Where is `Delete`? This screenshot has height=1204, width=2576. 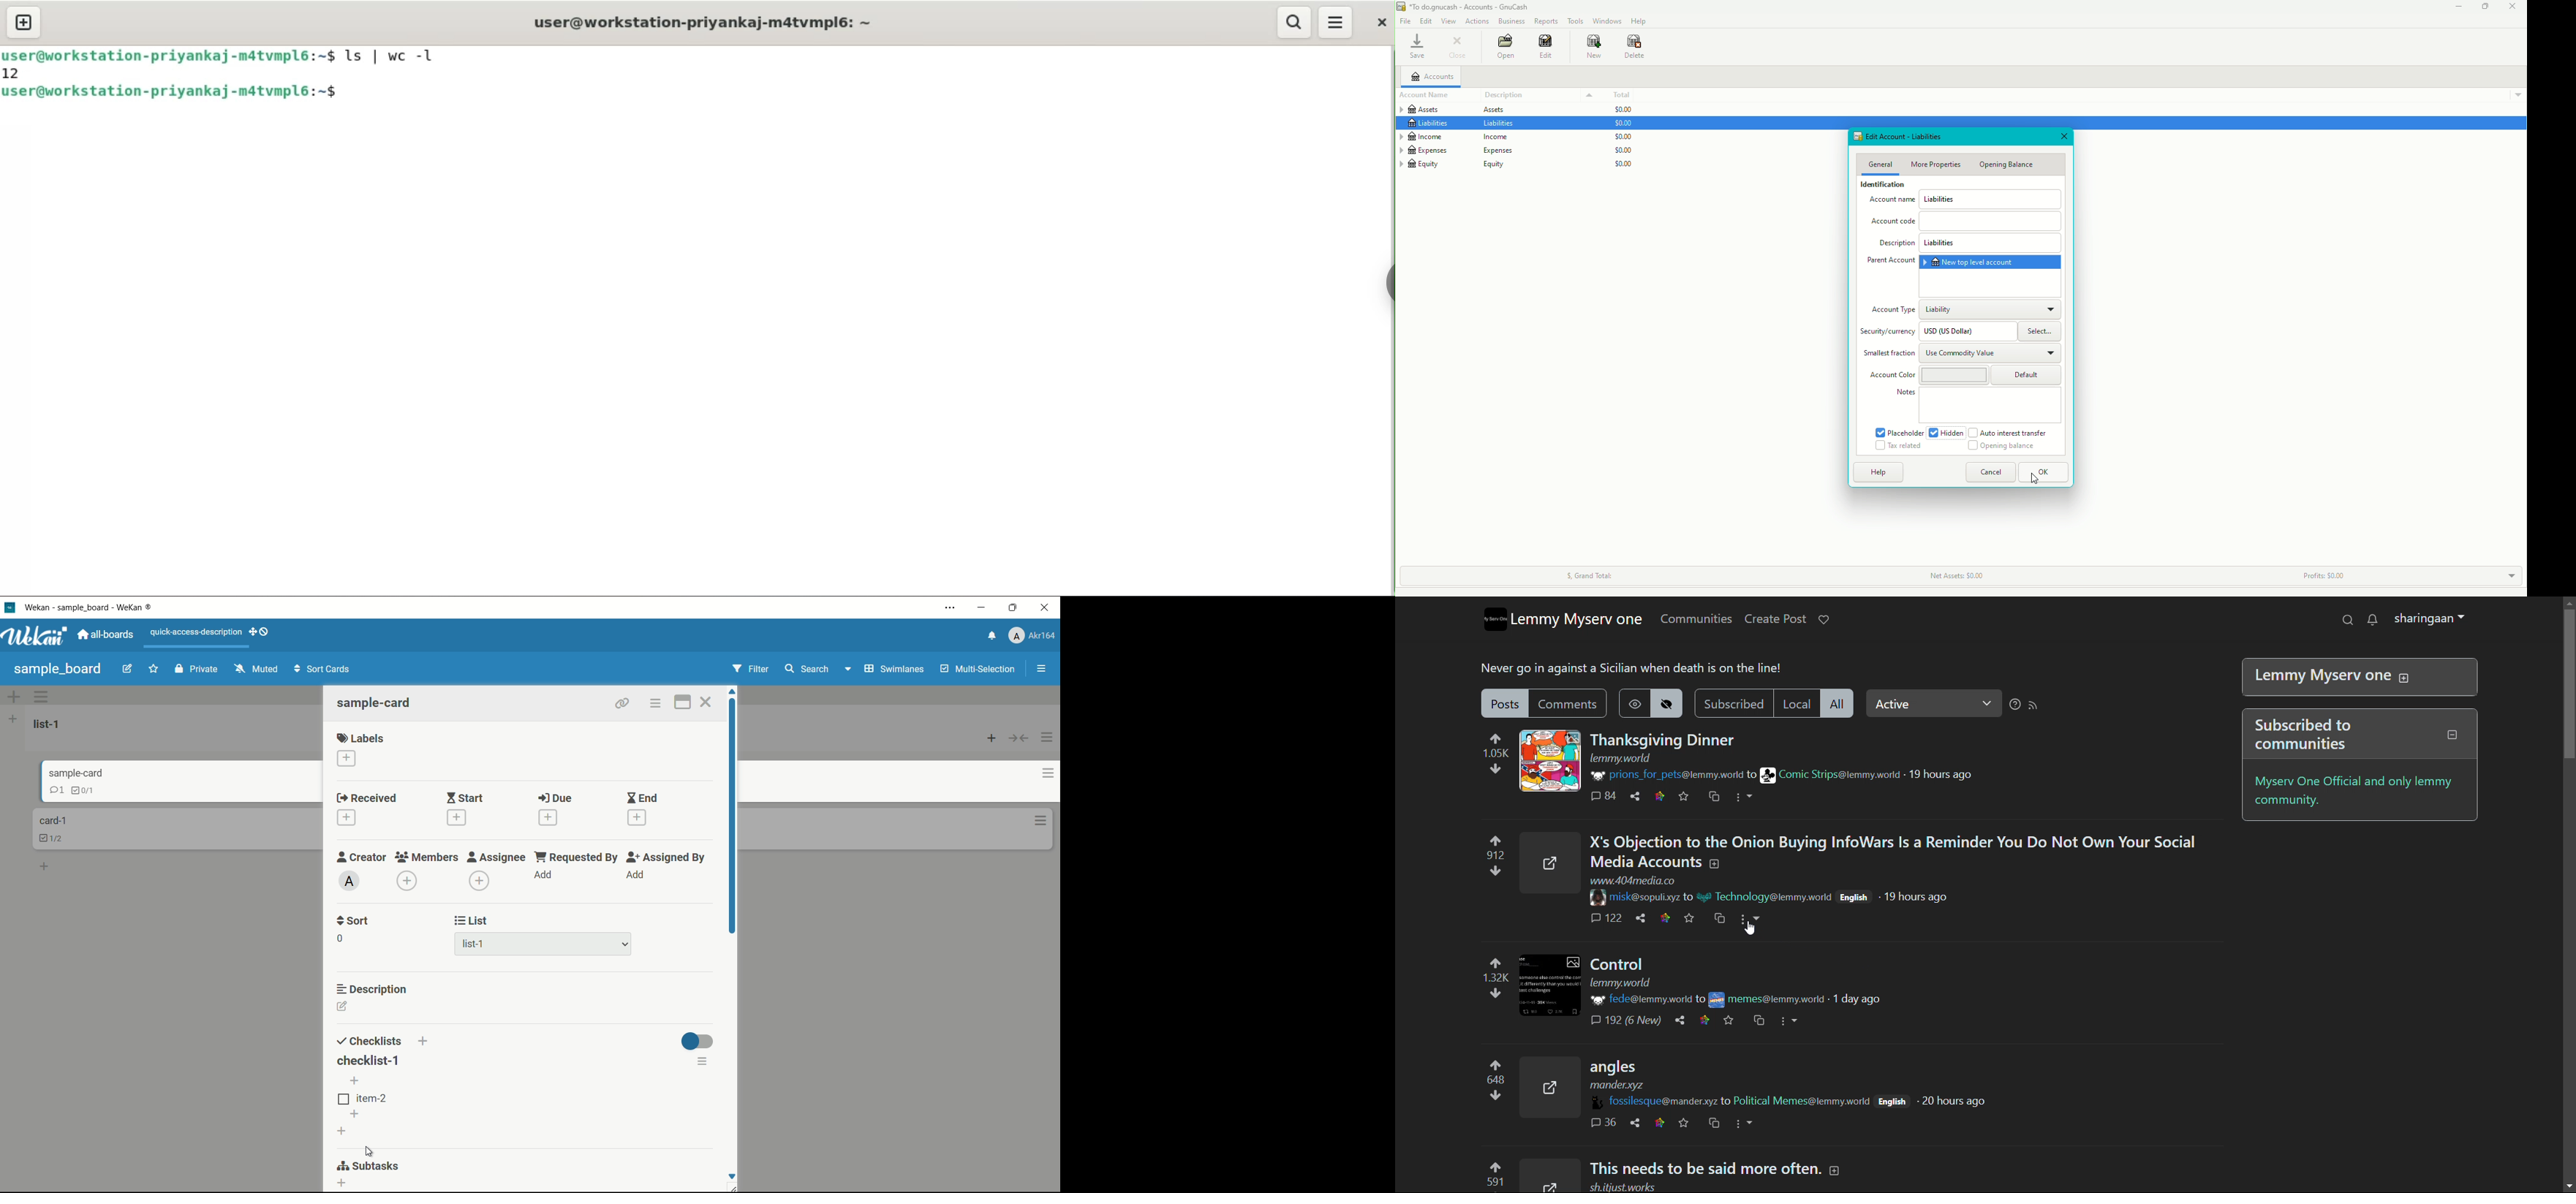
Delete is located at coordinates (1637, 46).